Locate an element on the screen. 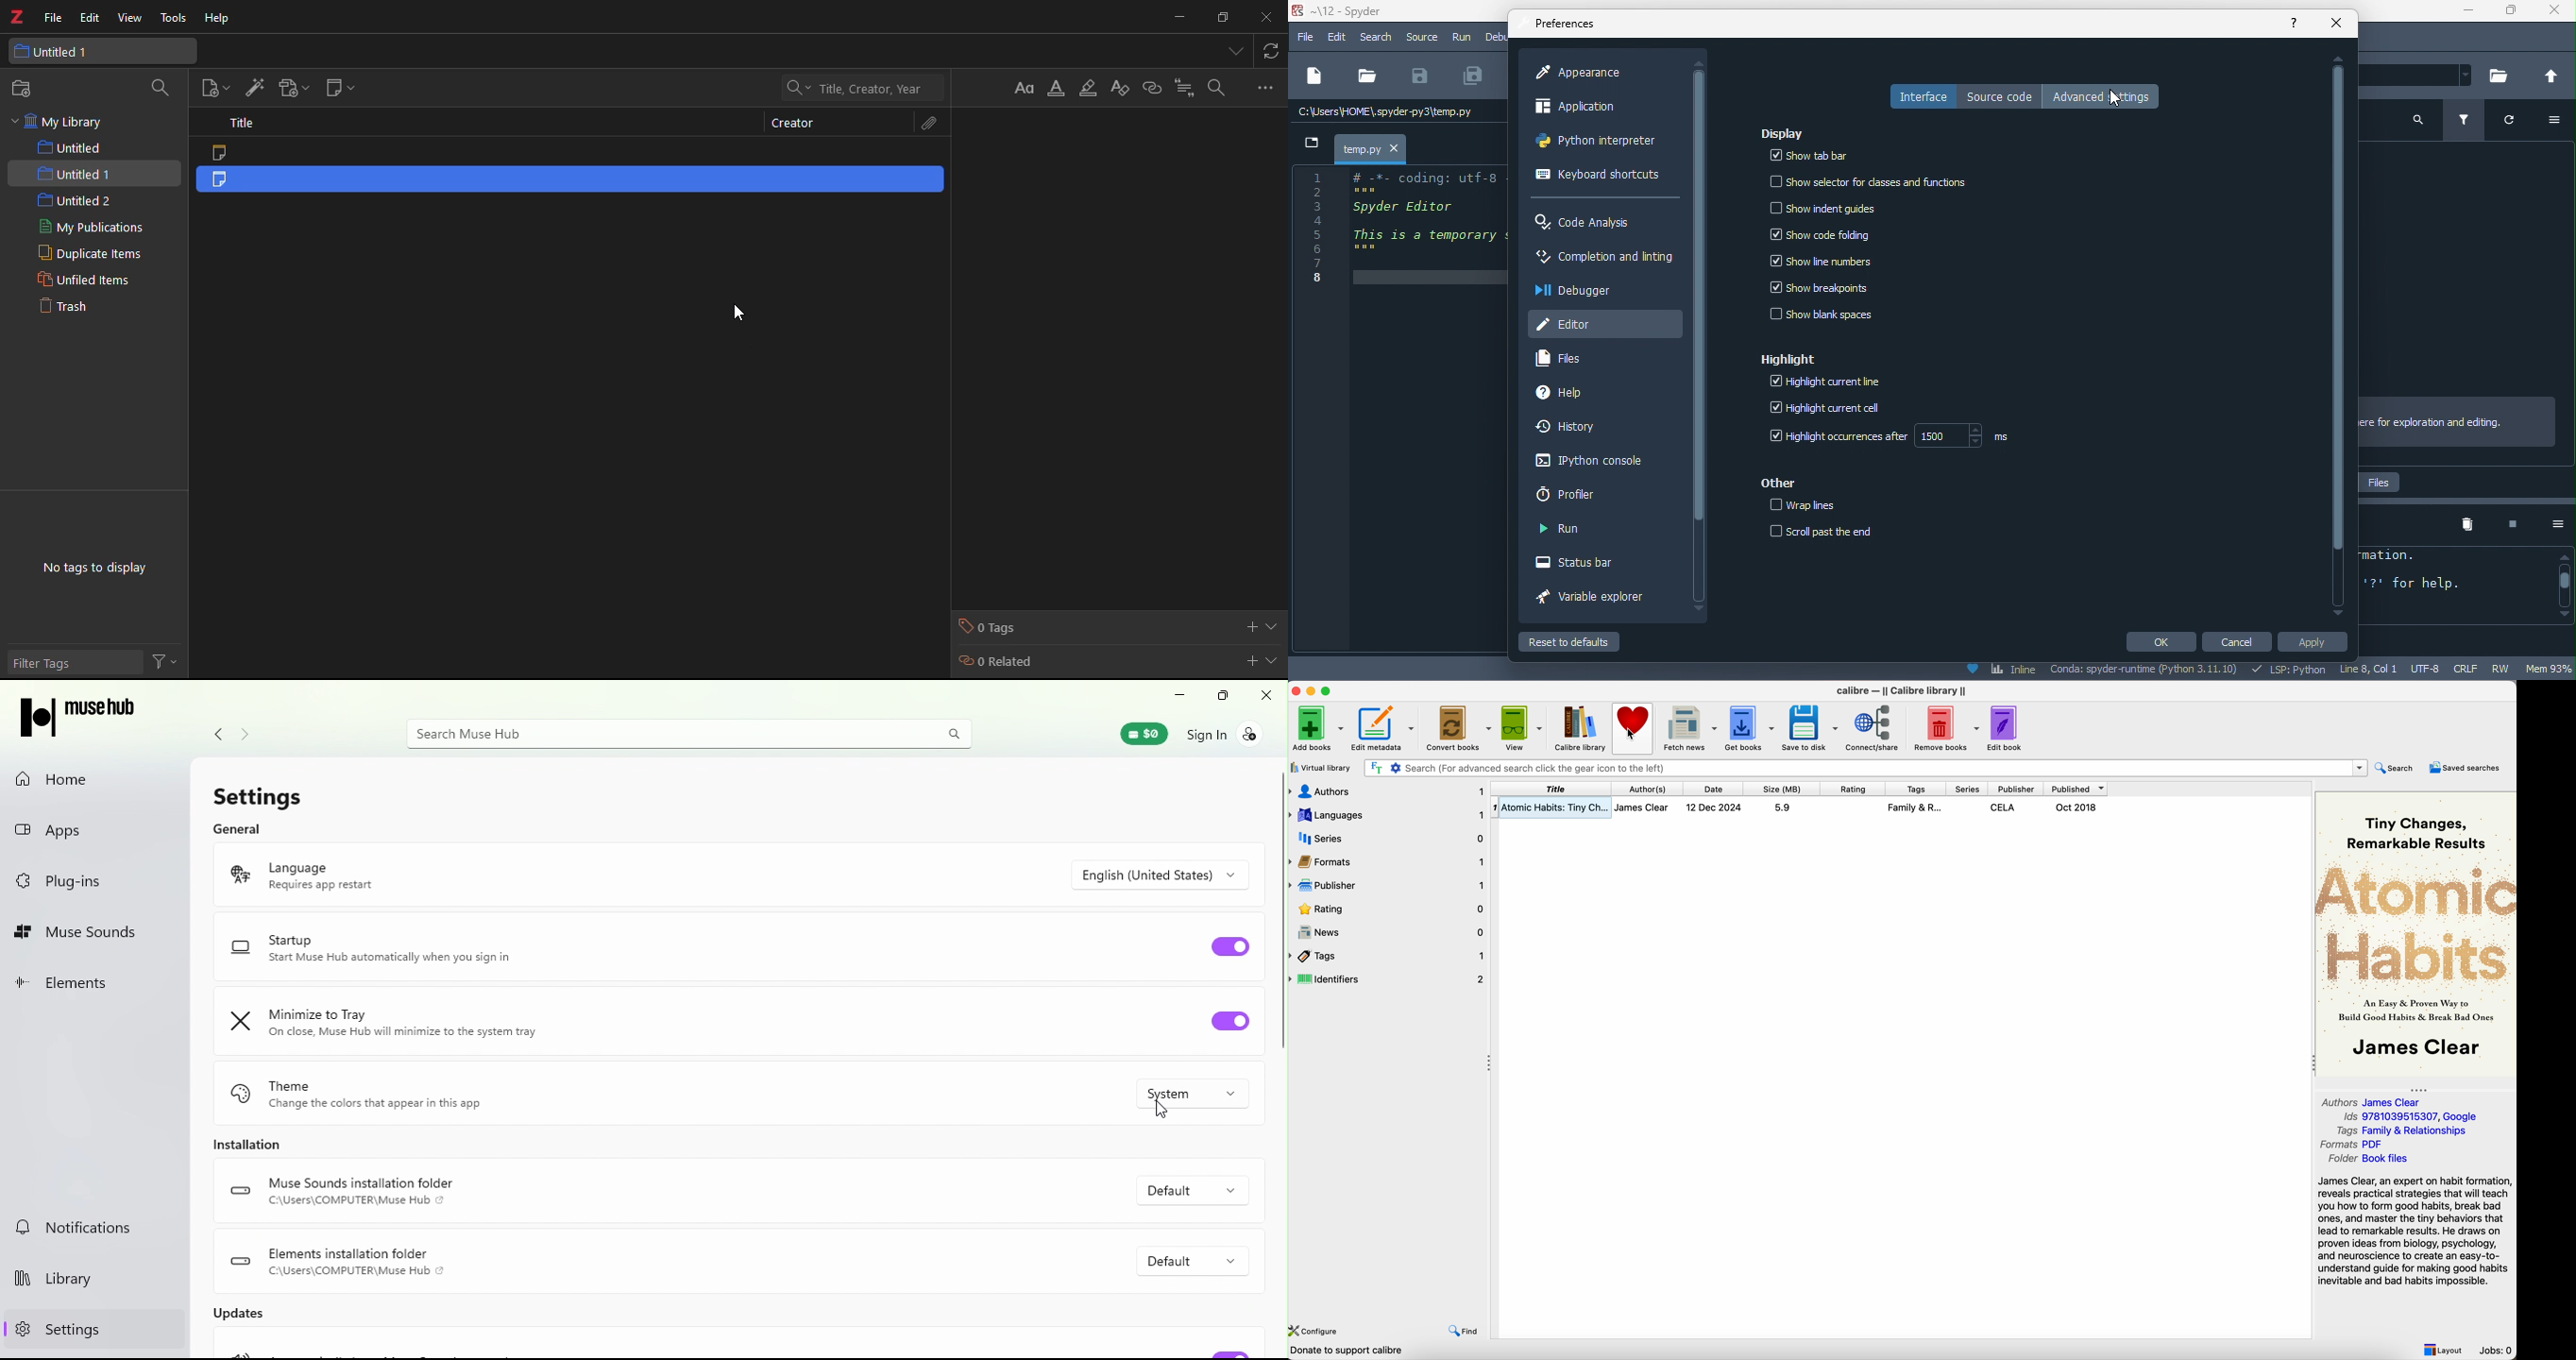  highlight text is located at coordinates (1086, 91).